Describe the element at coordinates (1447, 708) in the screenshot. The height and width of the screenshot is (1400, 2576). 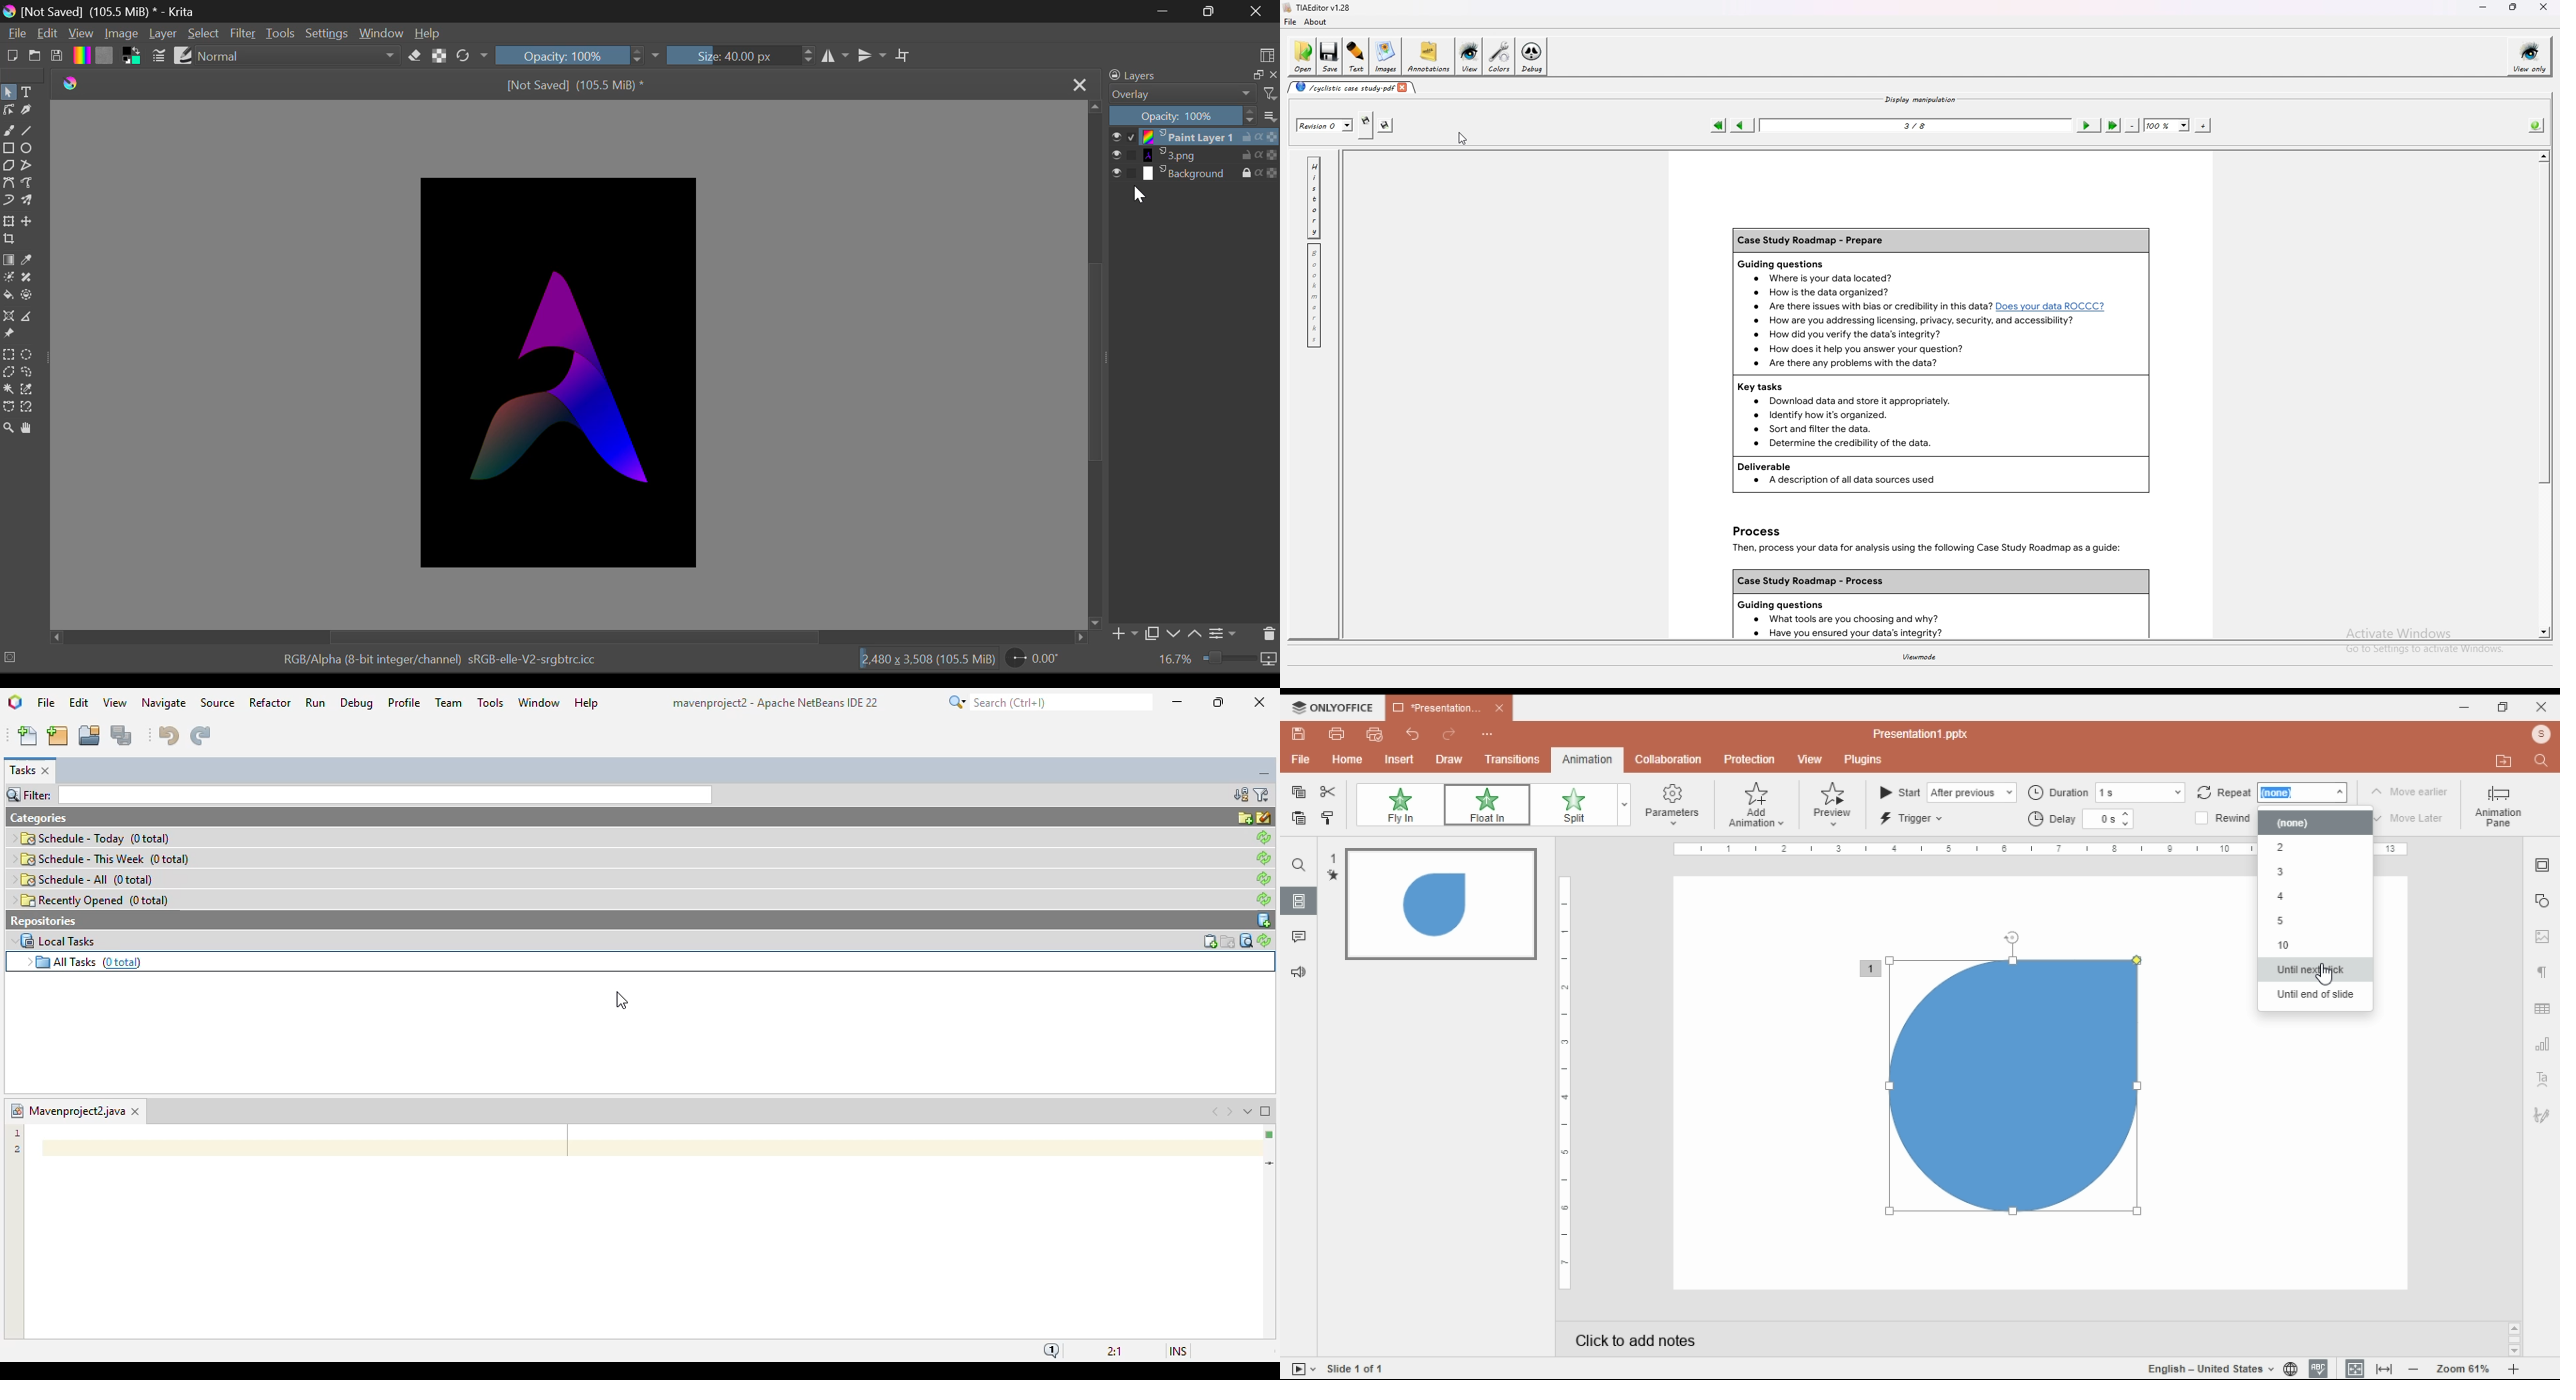
I see `presentation` at that location.